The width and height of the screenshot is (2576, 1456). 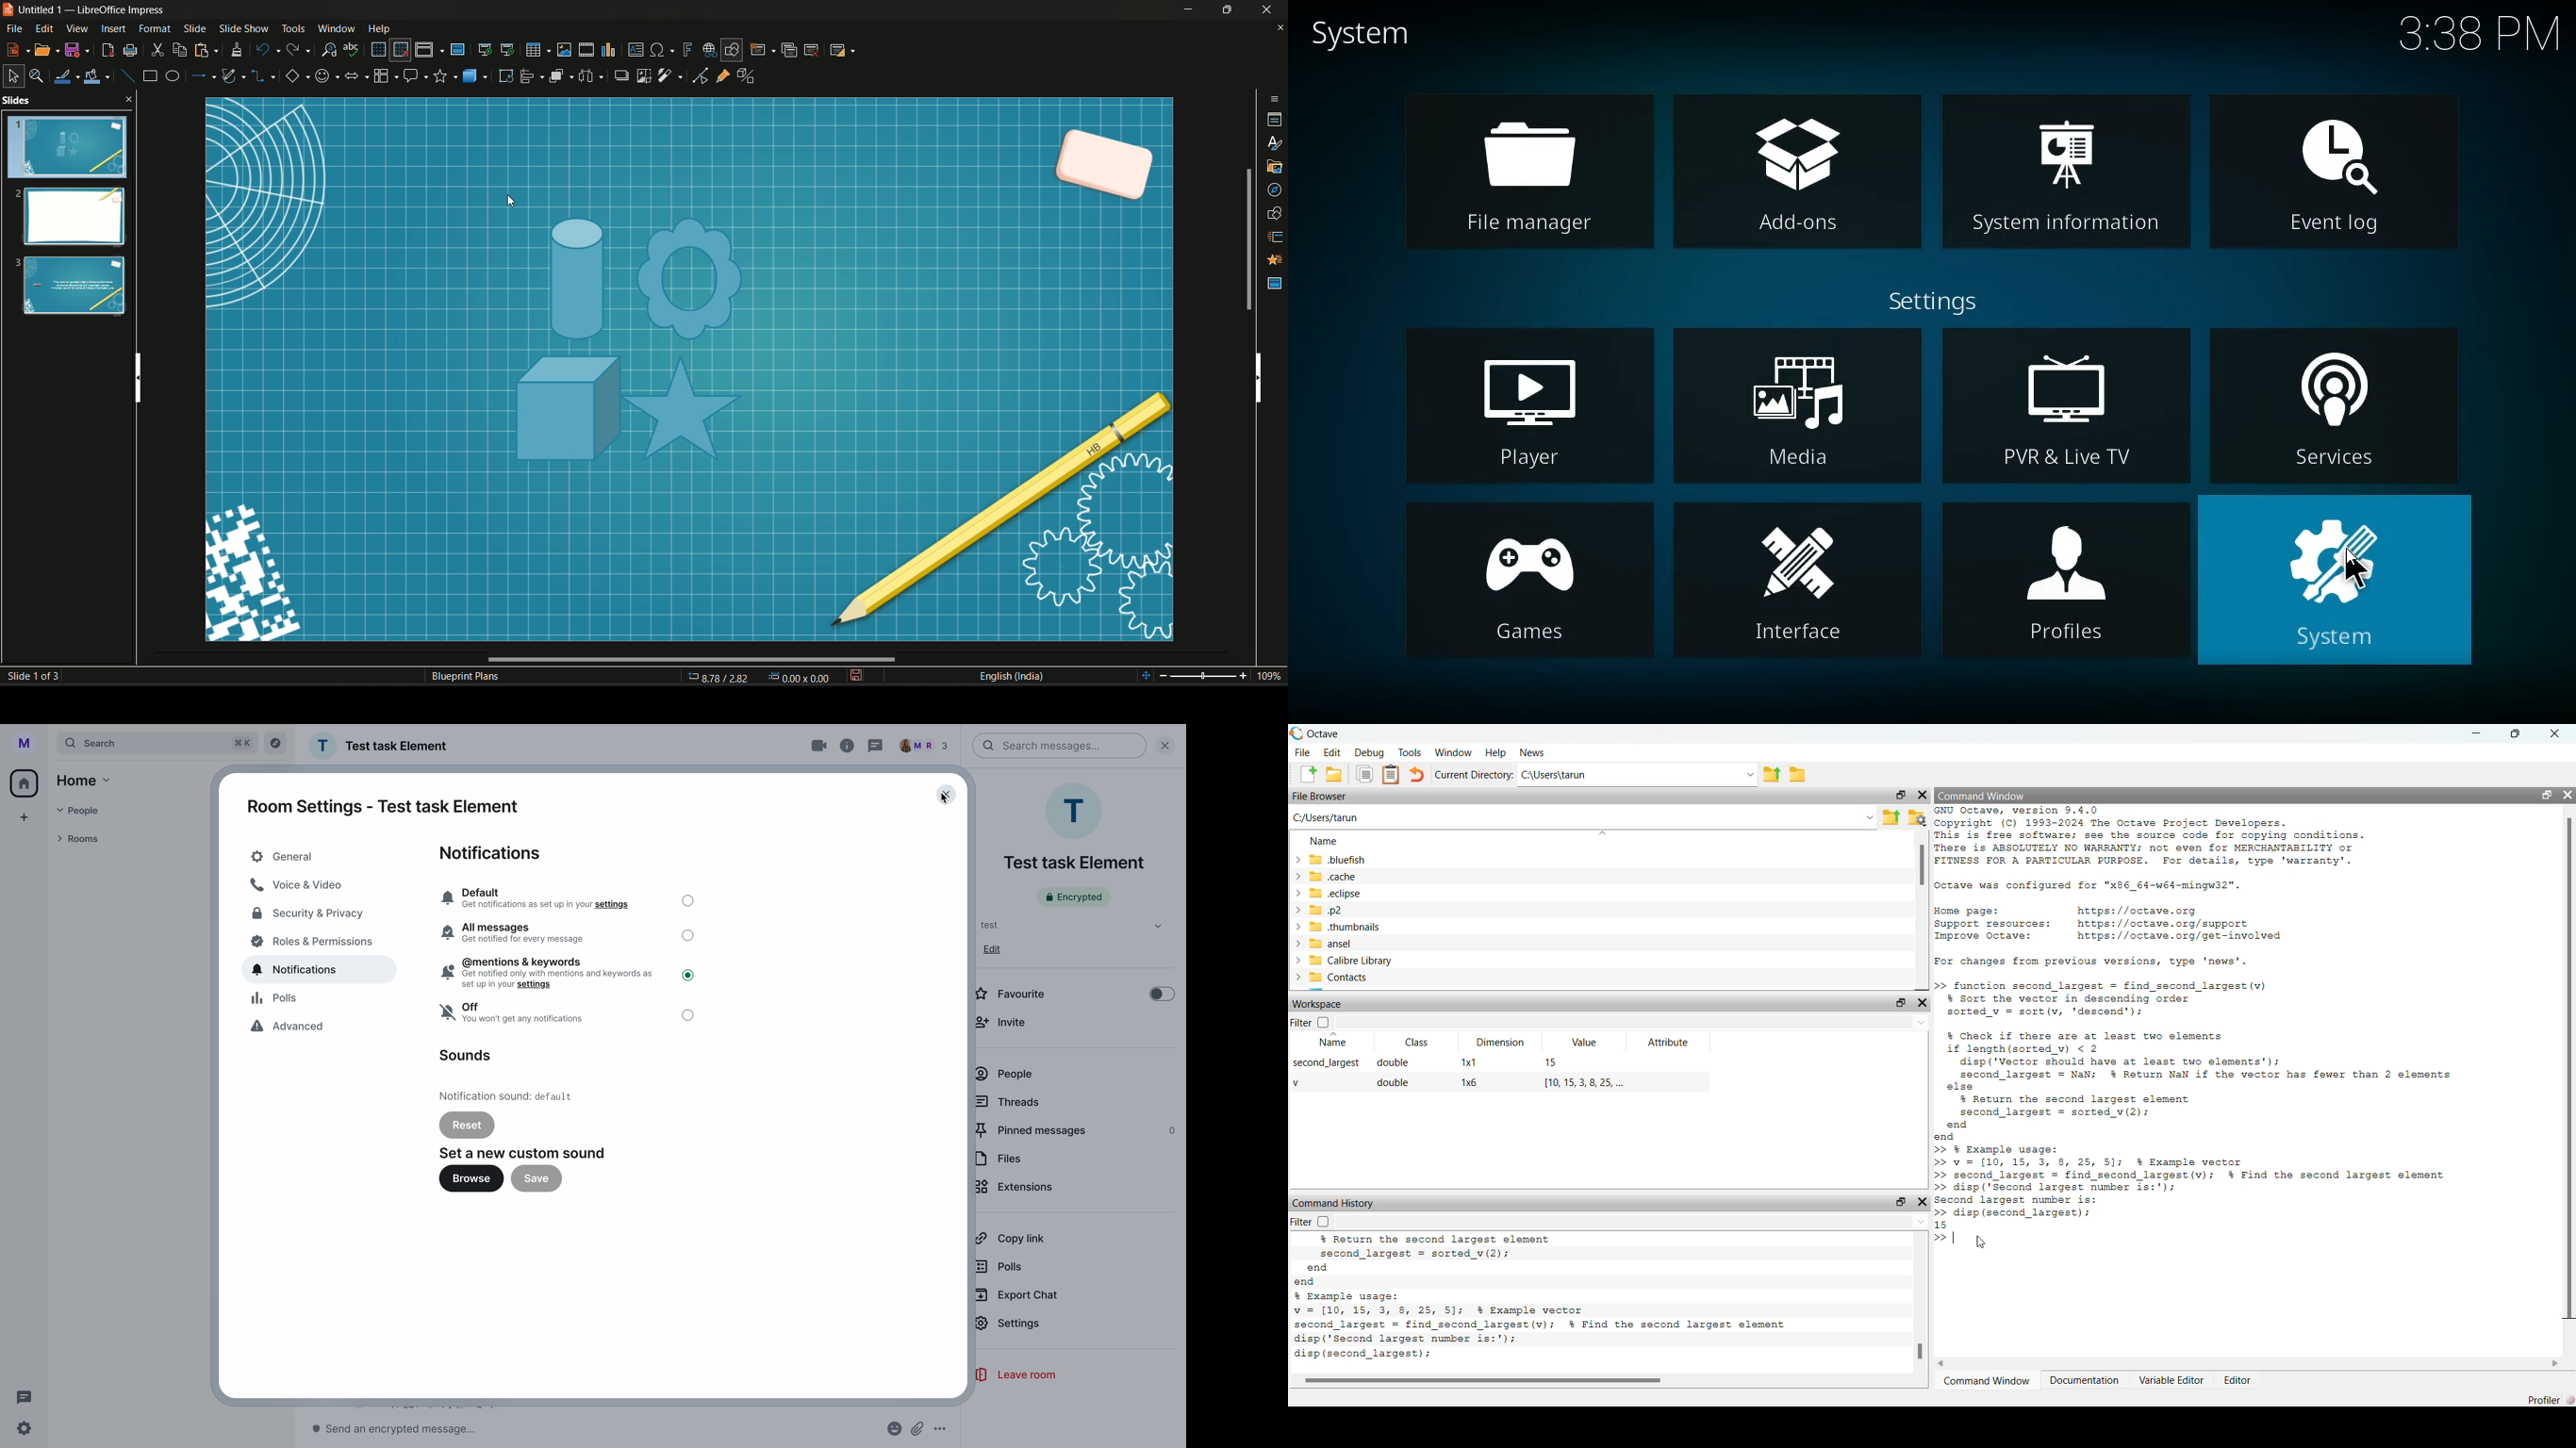 I want to click on Vertical scroll bar, so click(x=1258, y=376).